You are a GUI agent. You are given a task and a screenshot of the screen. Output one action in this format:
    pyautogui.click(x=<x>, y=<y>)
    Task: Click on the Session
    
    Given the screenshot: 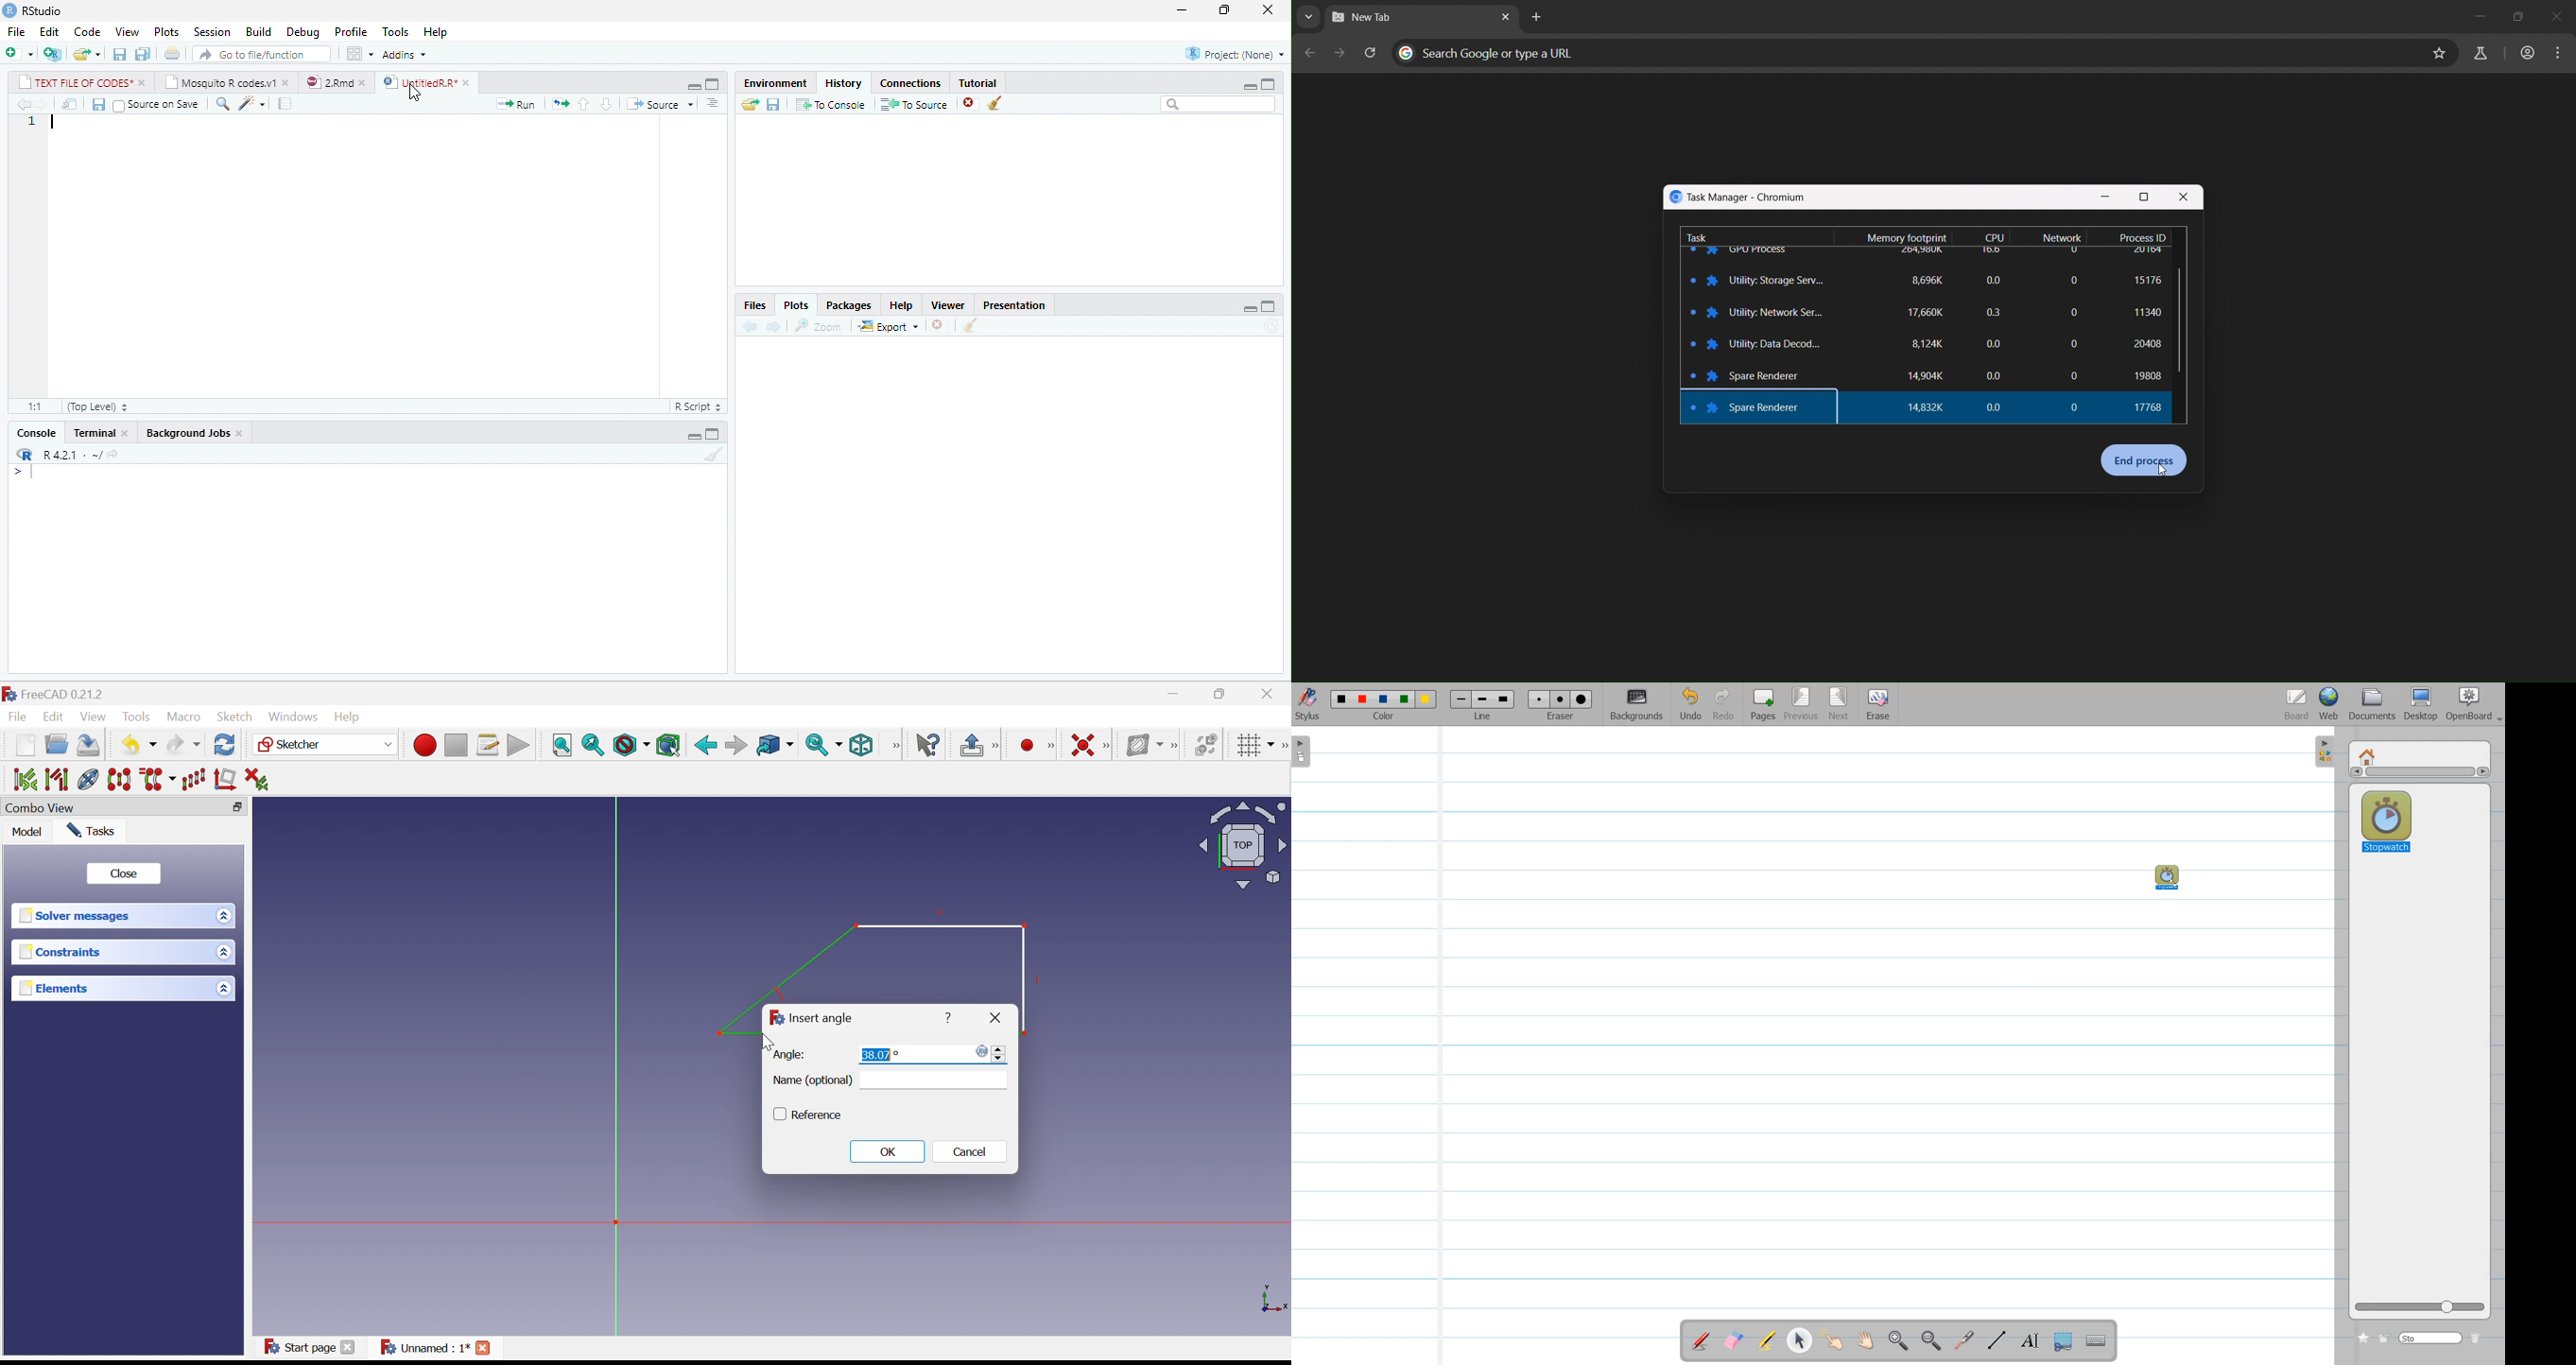 What is the action you would take?
    pyautogui.click(x=213, y=32)
    